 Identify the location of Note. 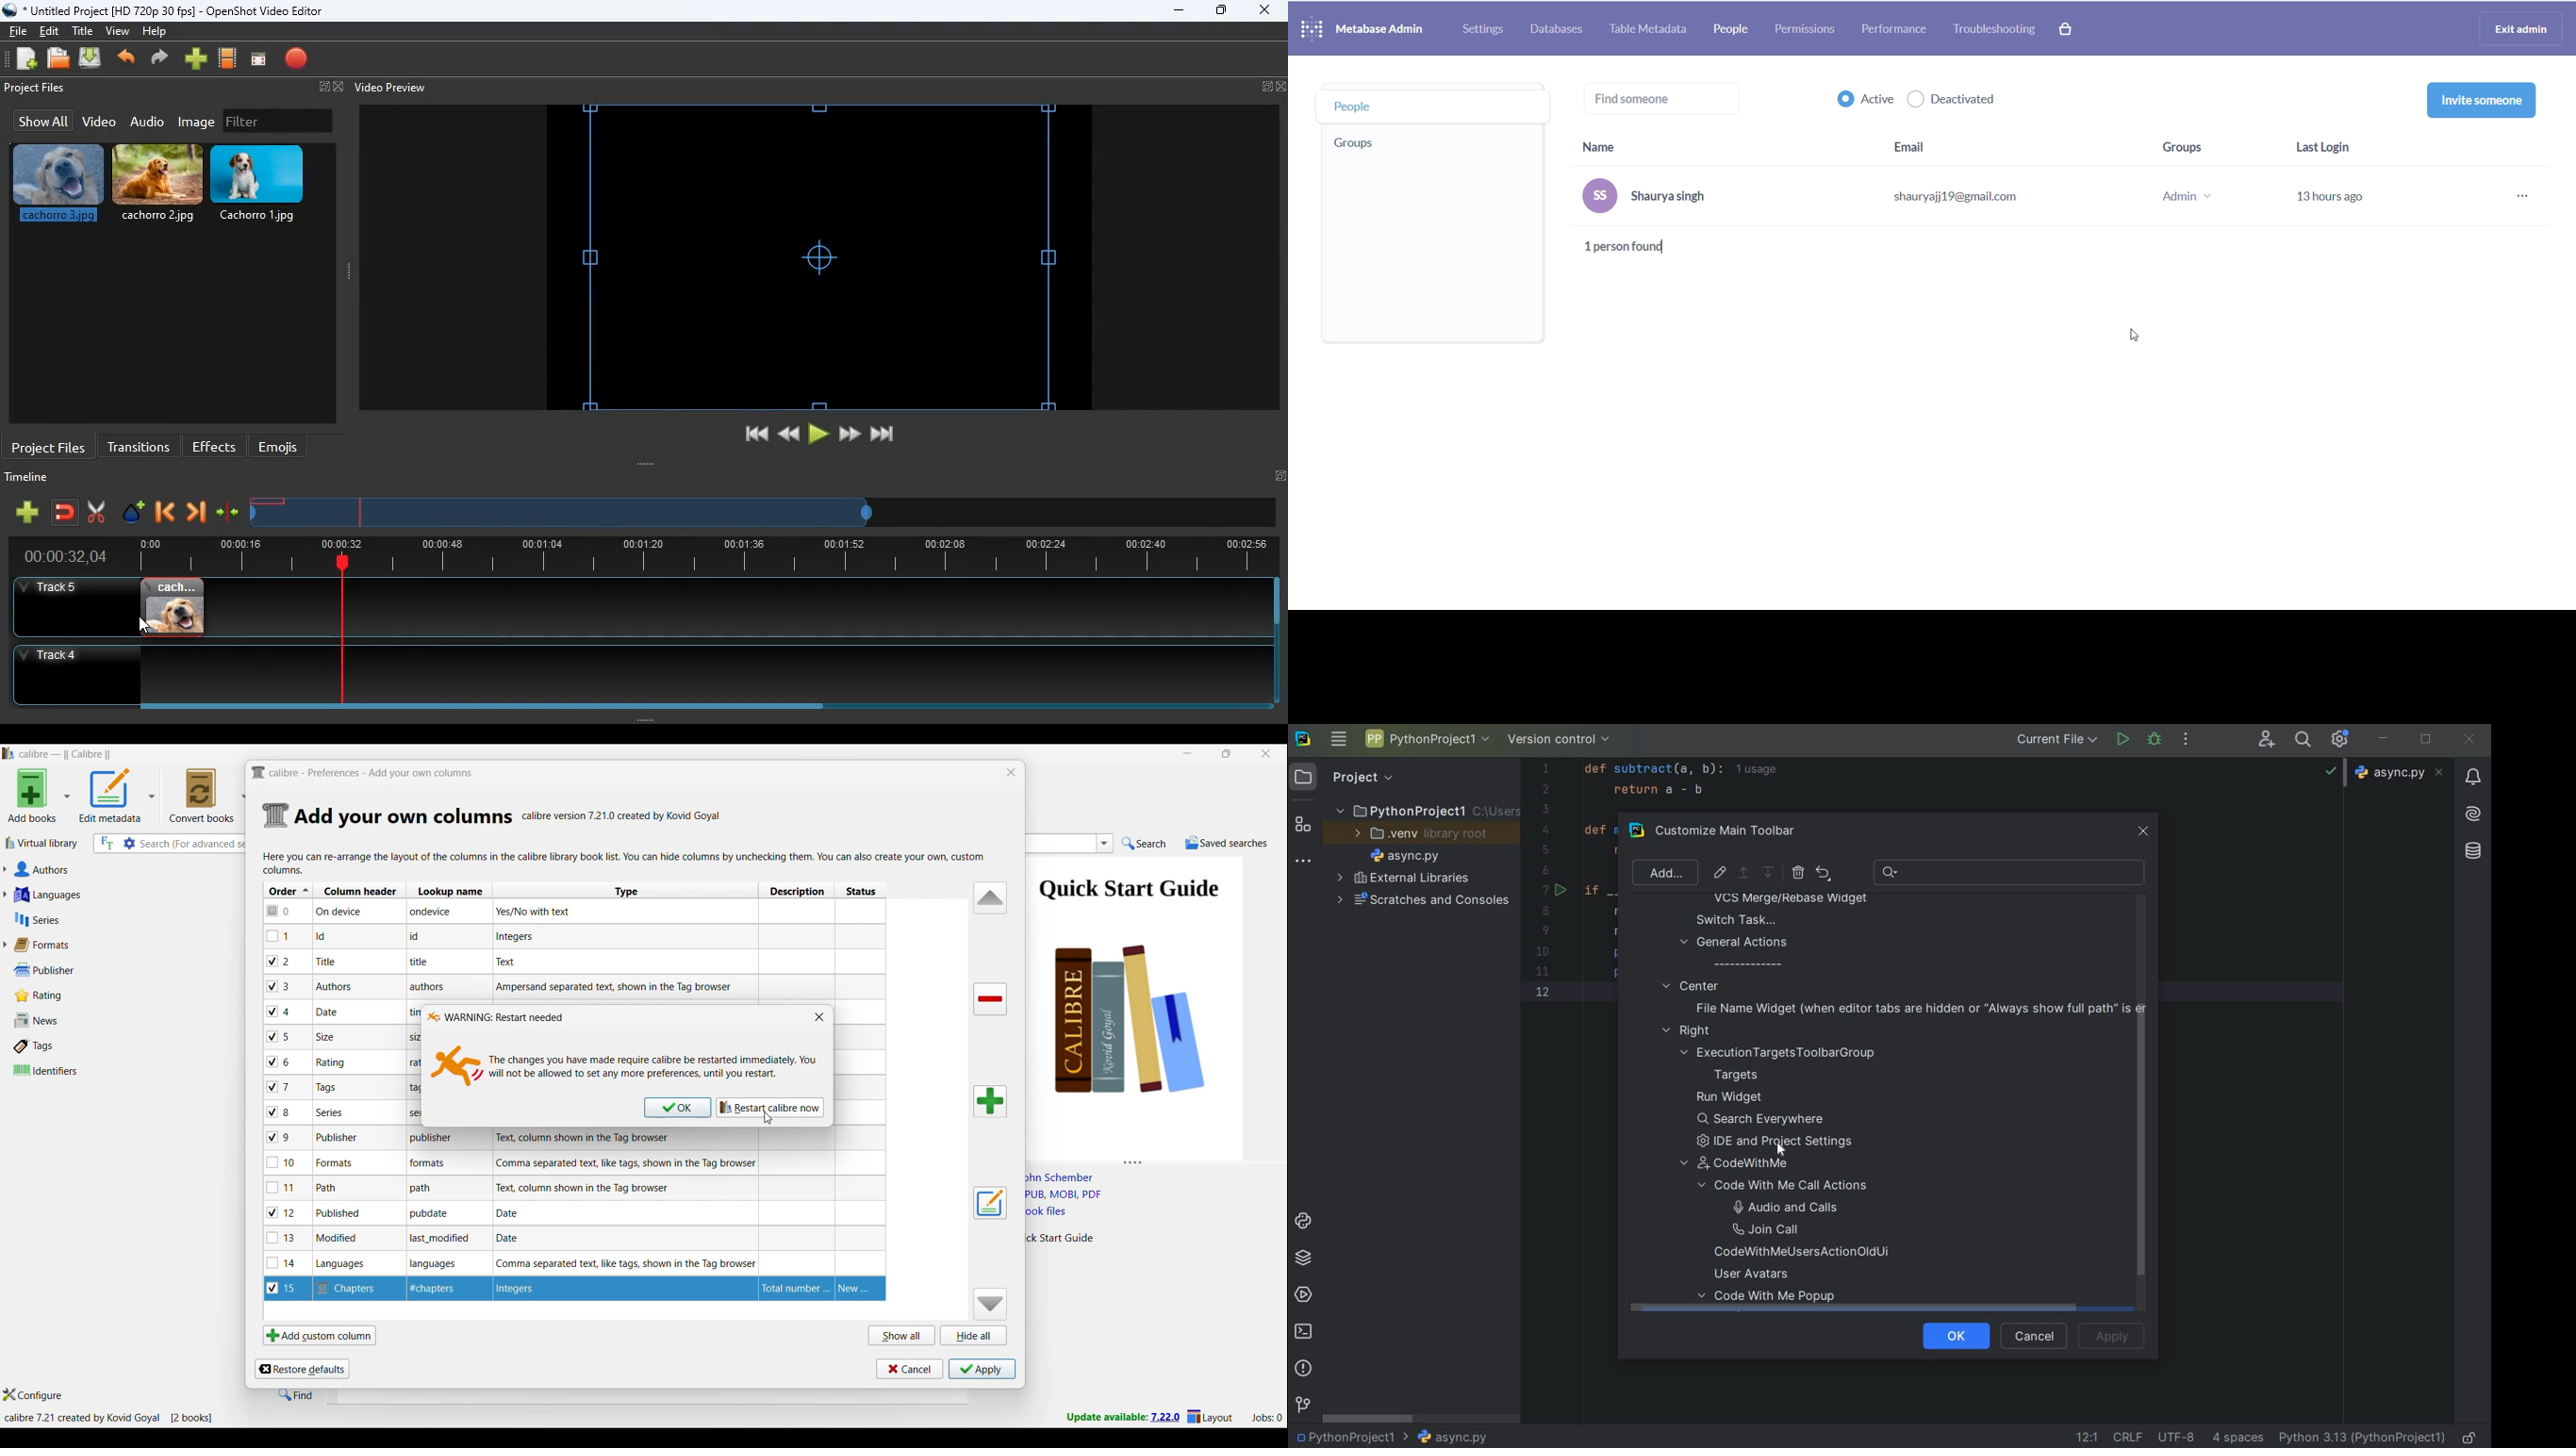
(347, 1264).